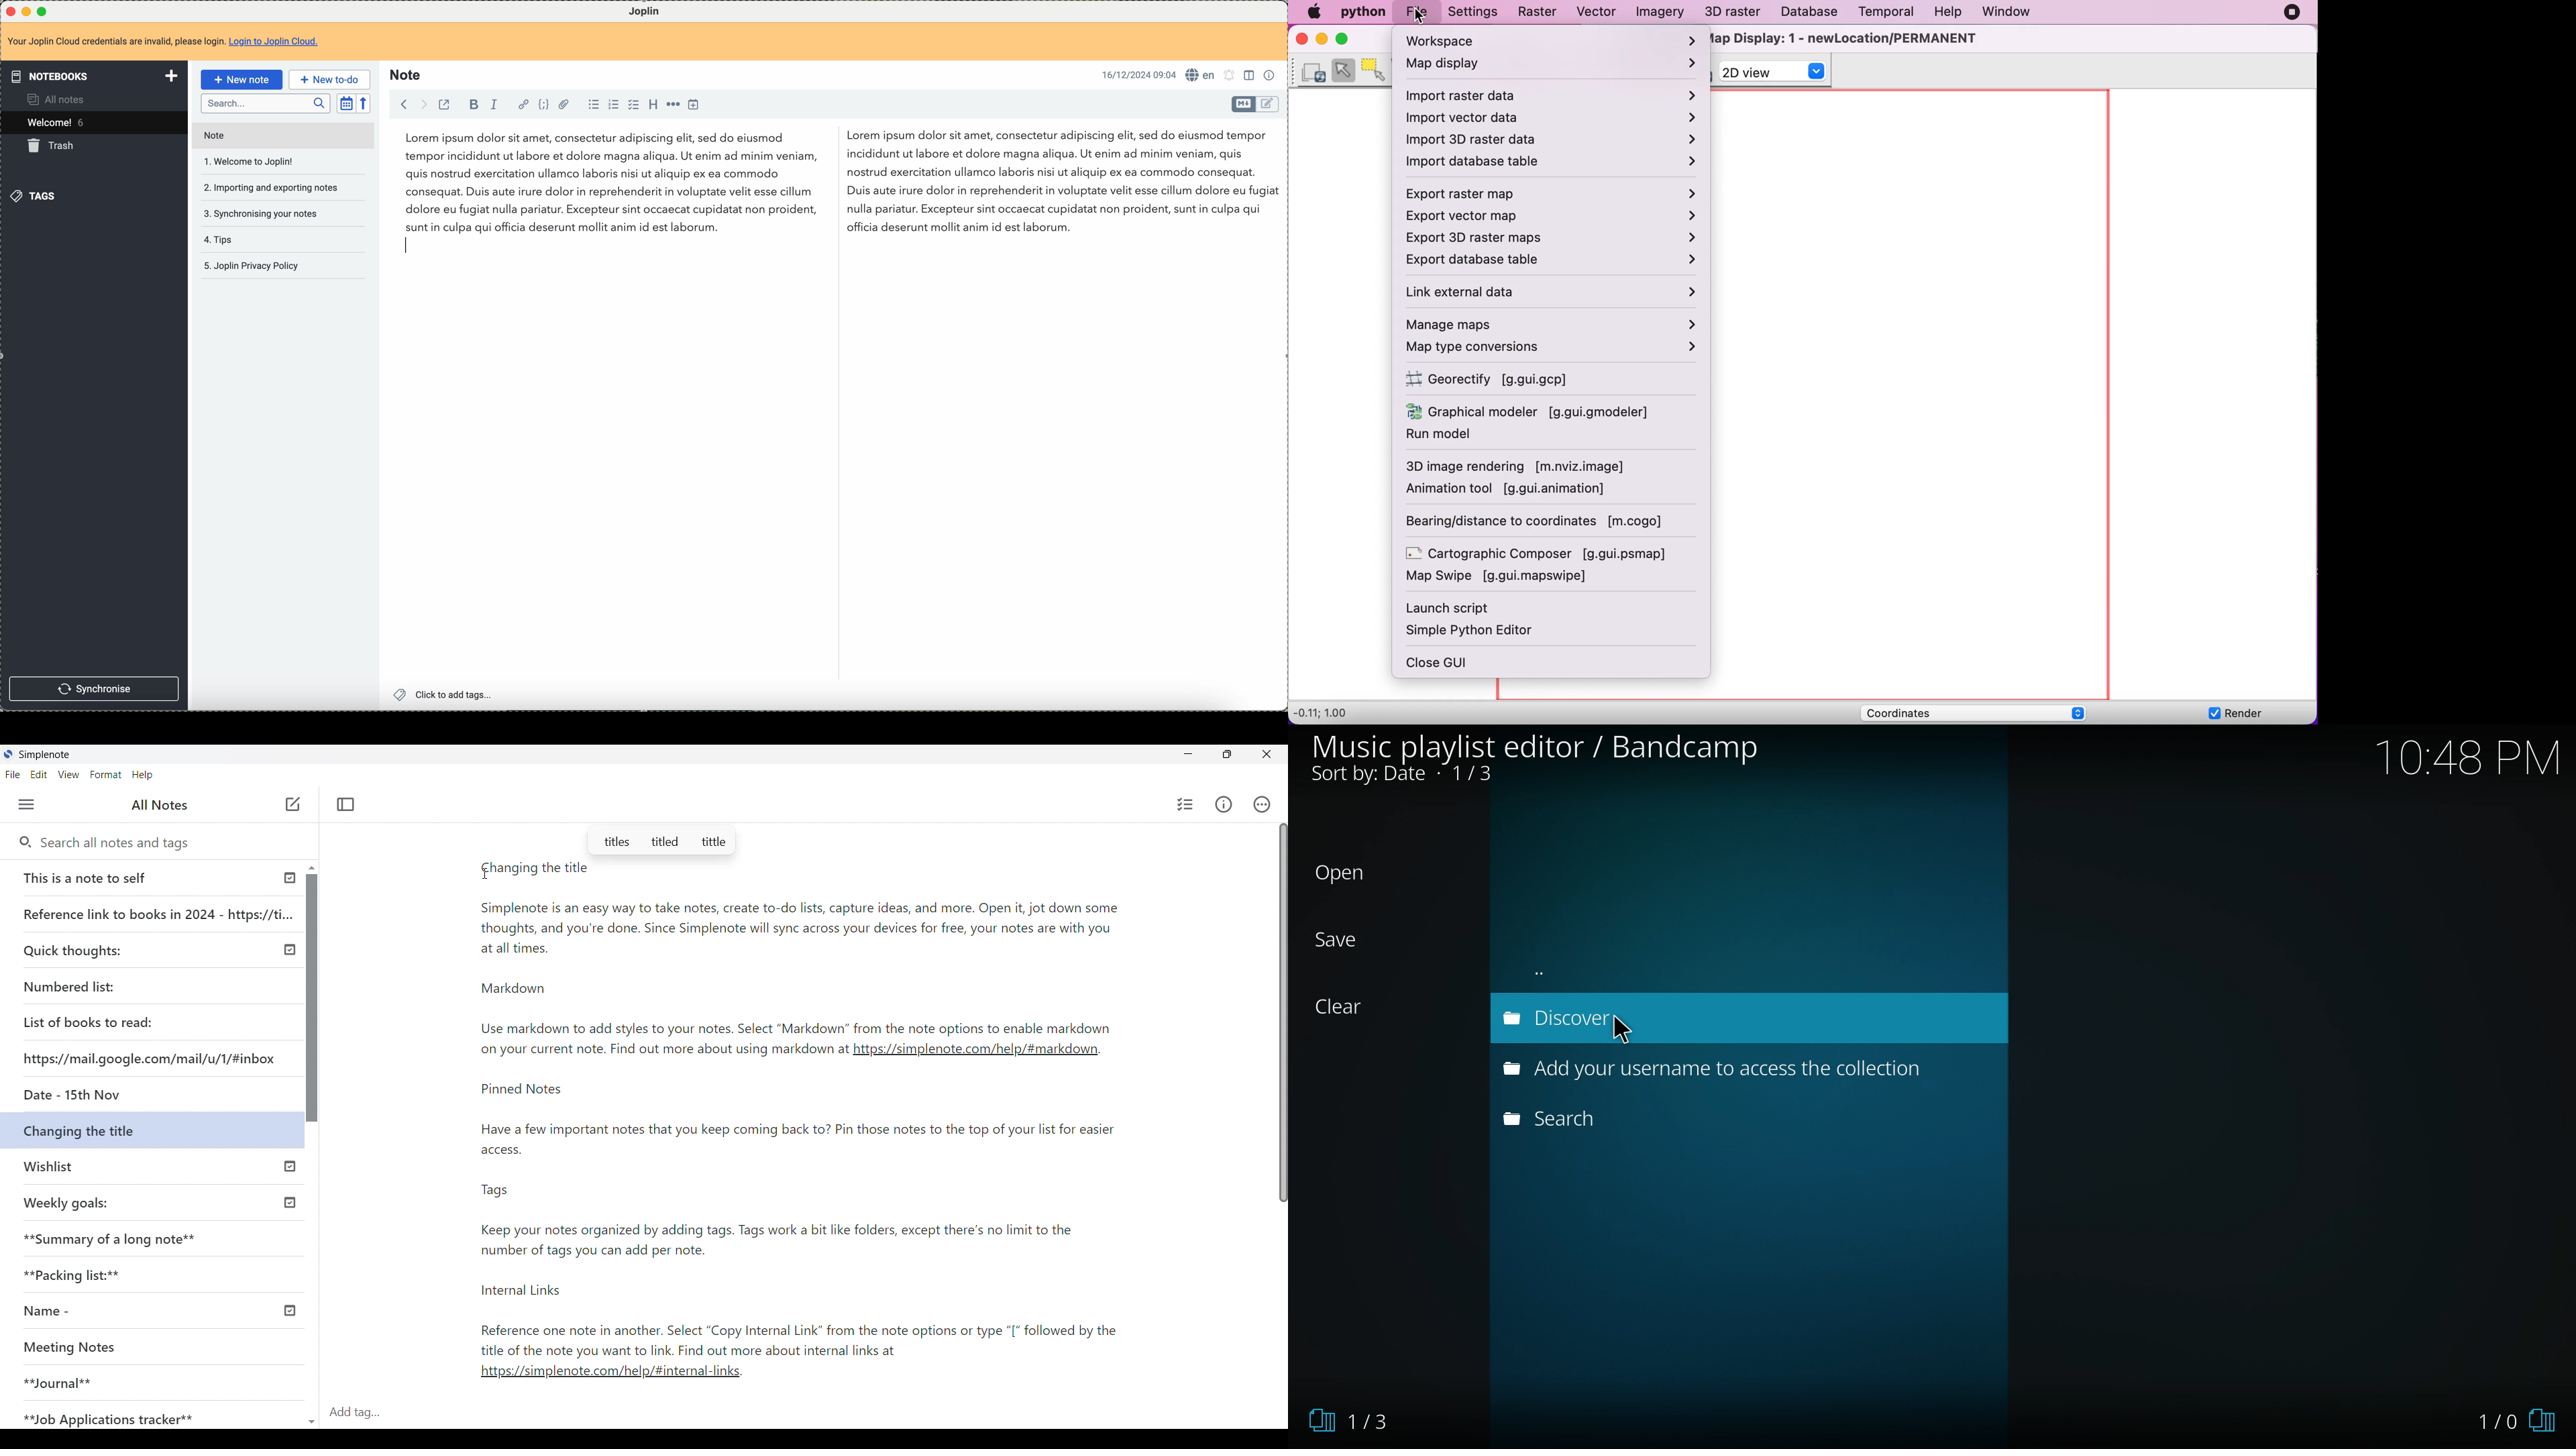  I want to click on search bar, so click(265, 103).